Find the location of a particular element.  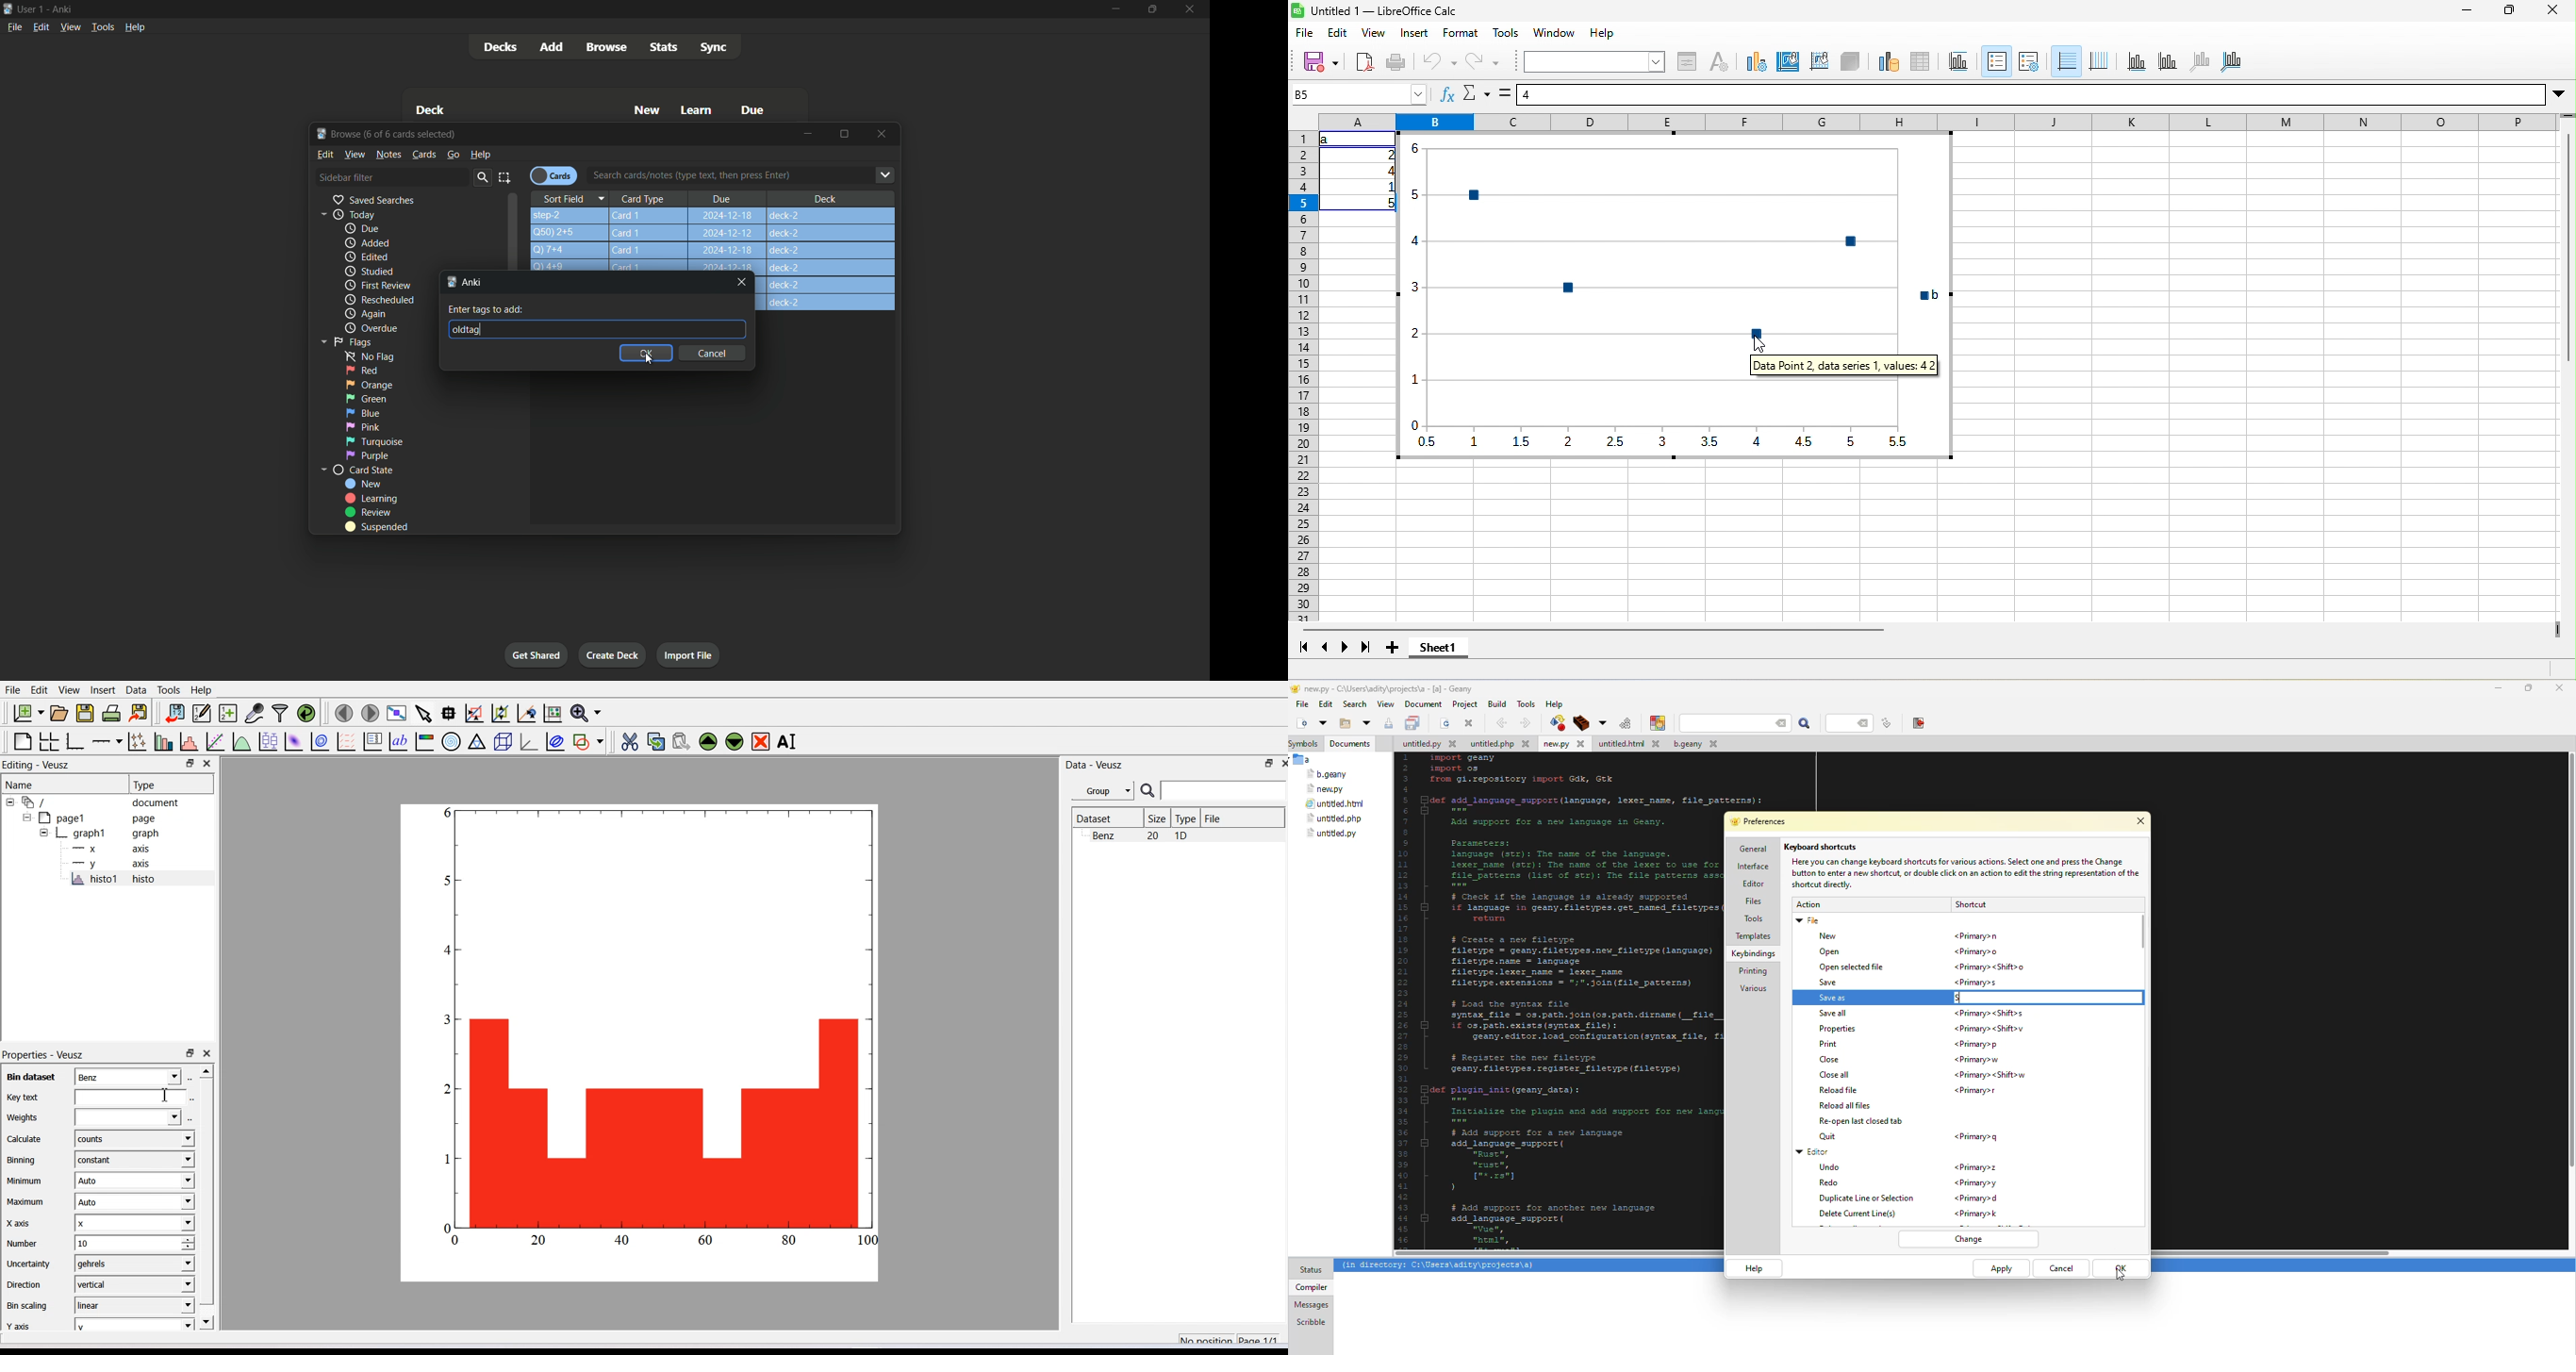

Y axis - Y is located at coordinates (98, 1323).